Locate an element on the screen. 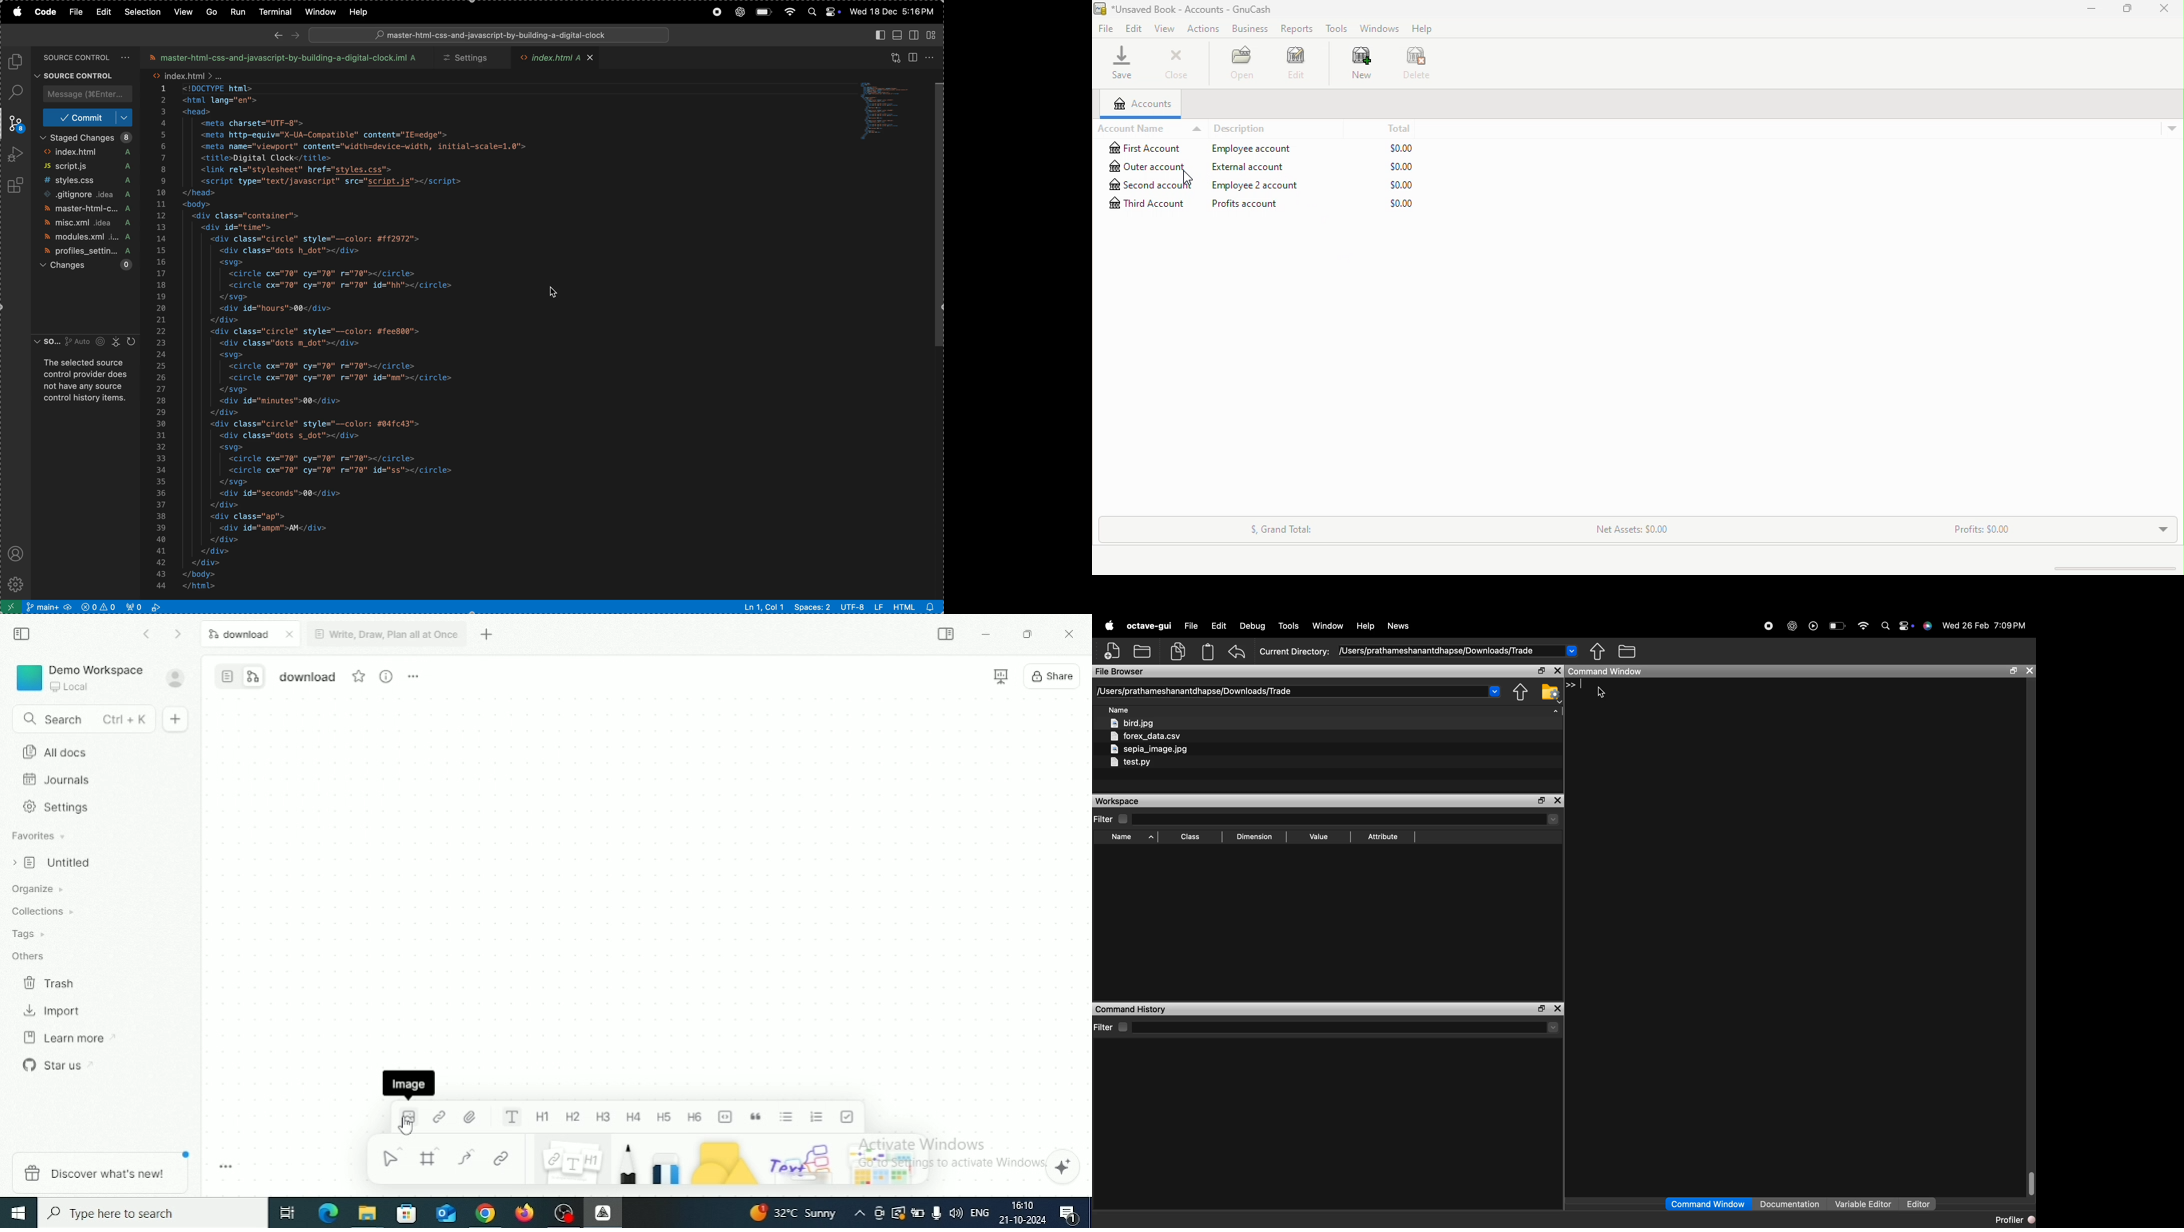 This screenshot has height=1232, width=2184. More is located at coordinates (414, 676).